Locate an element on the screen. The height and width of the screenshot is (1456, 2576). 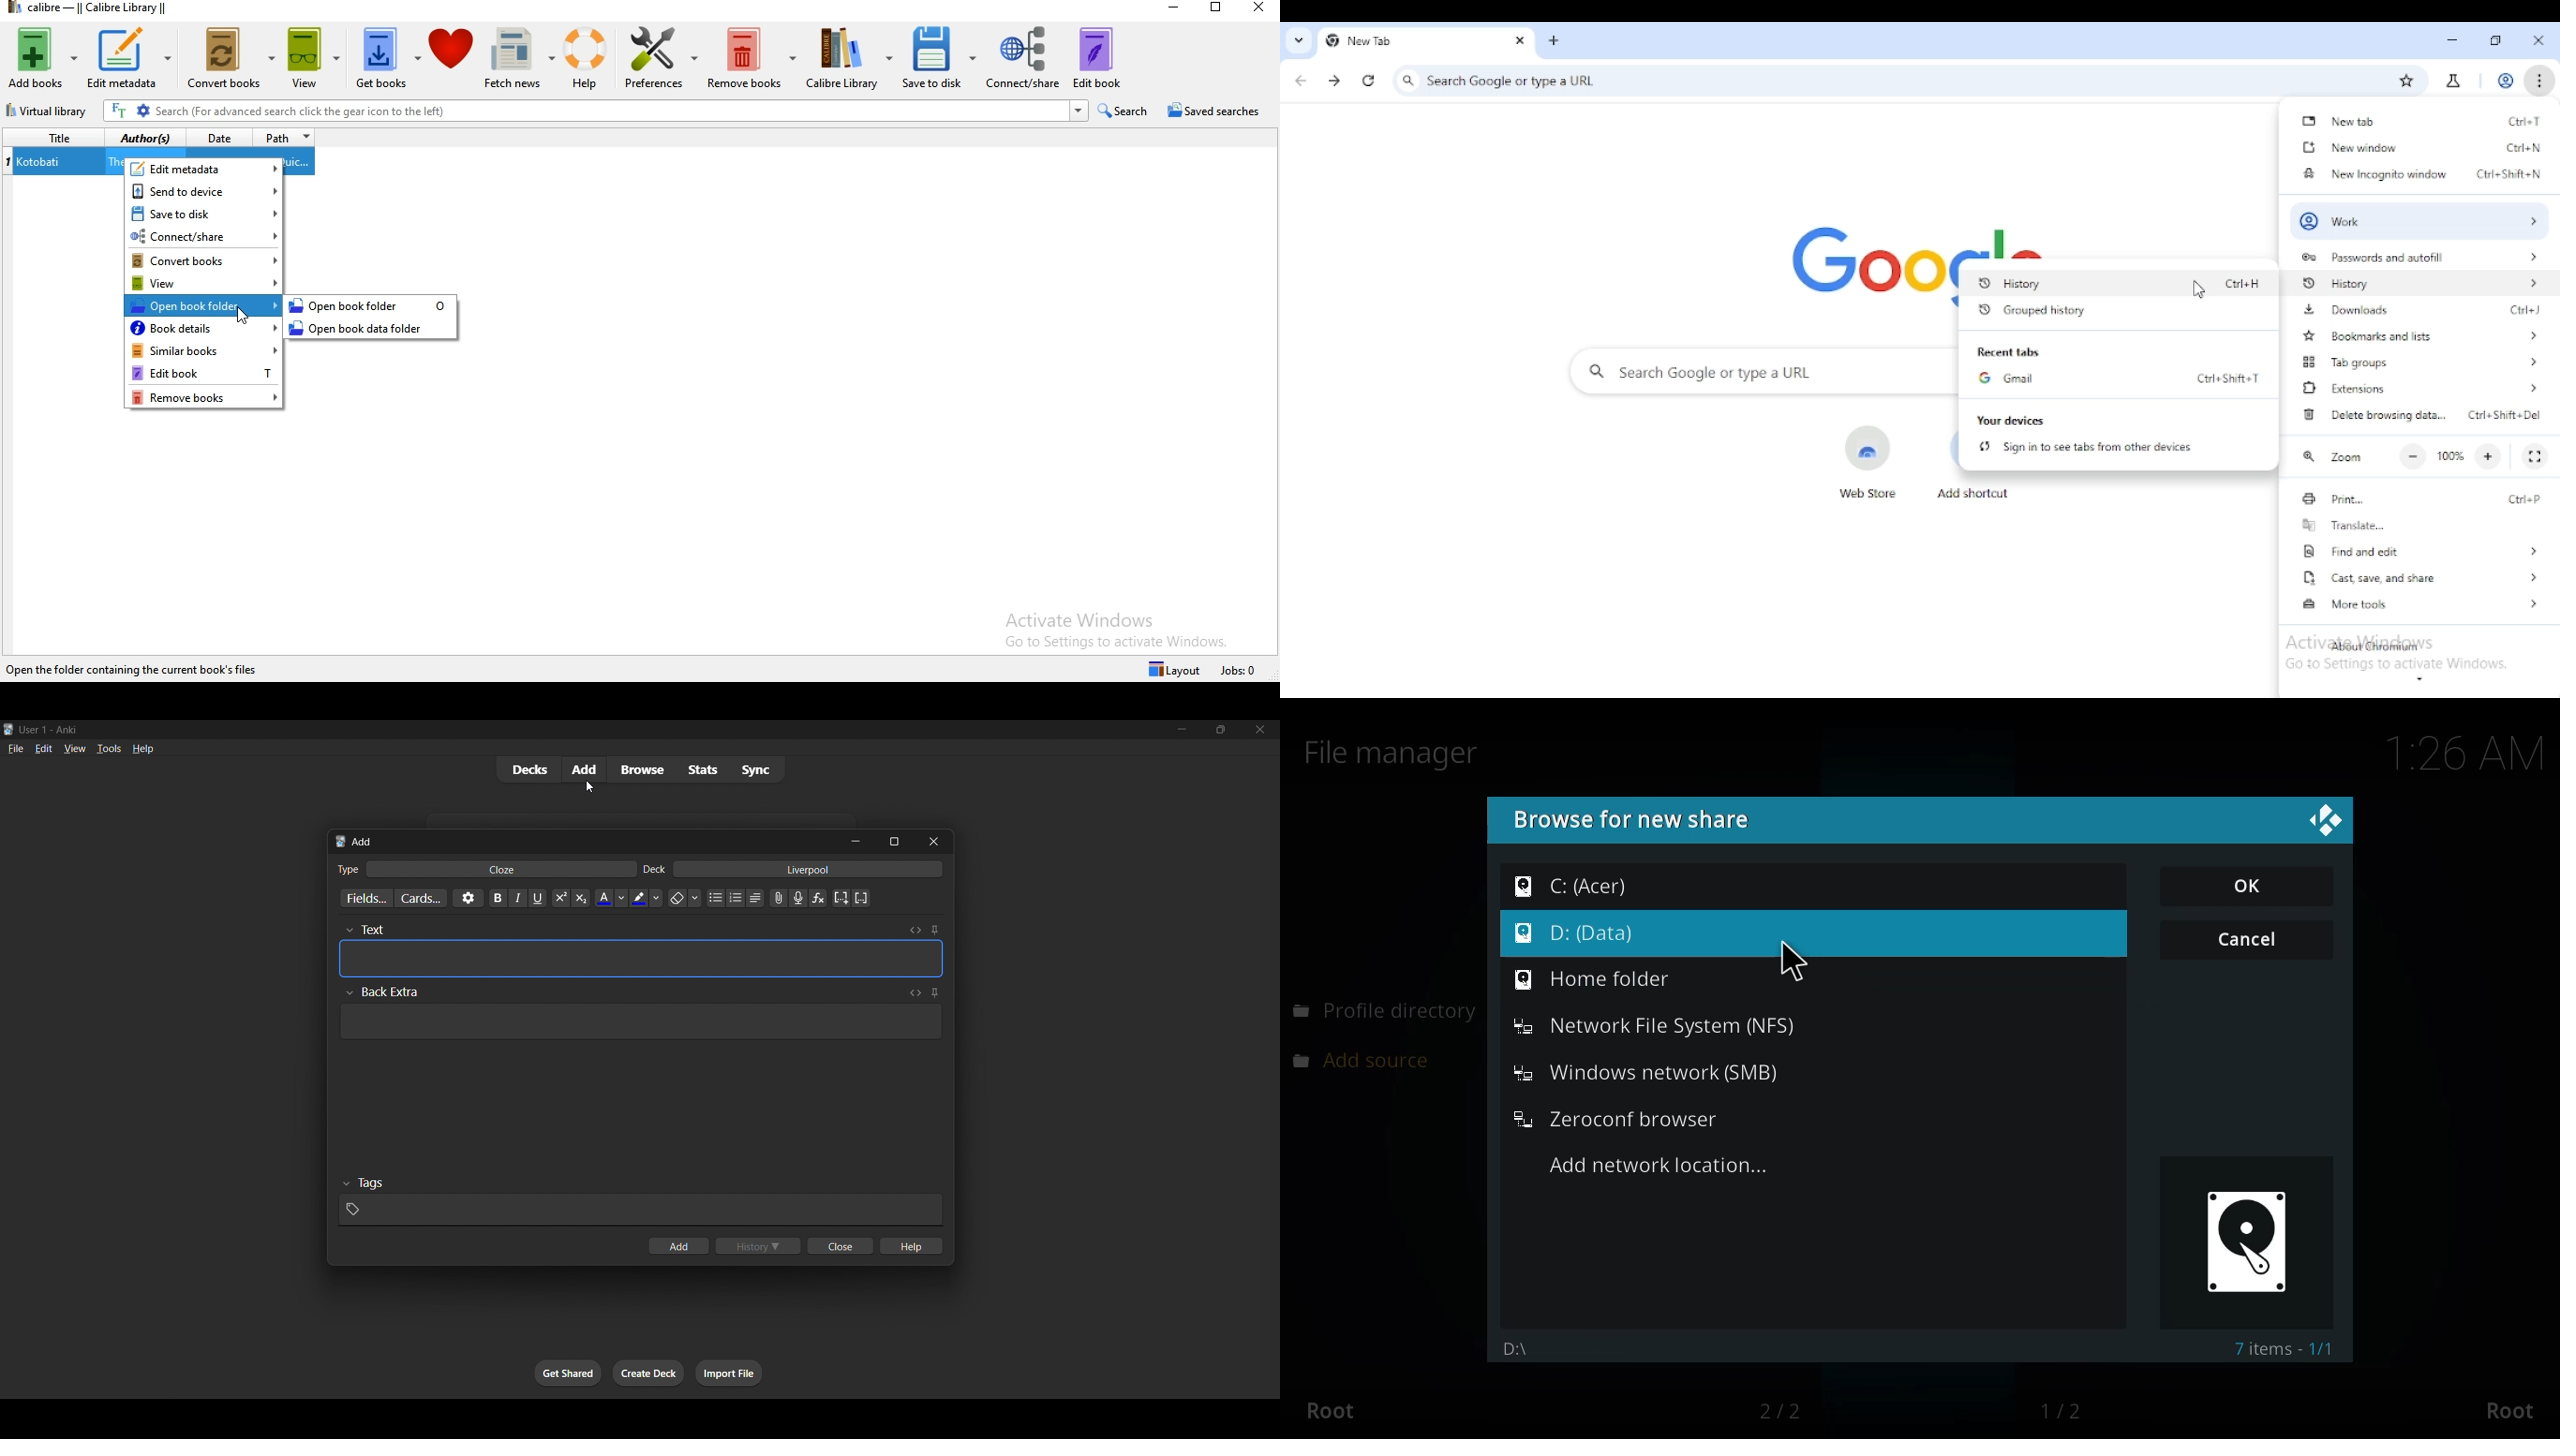
title is located at coordinates (55, 139).